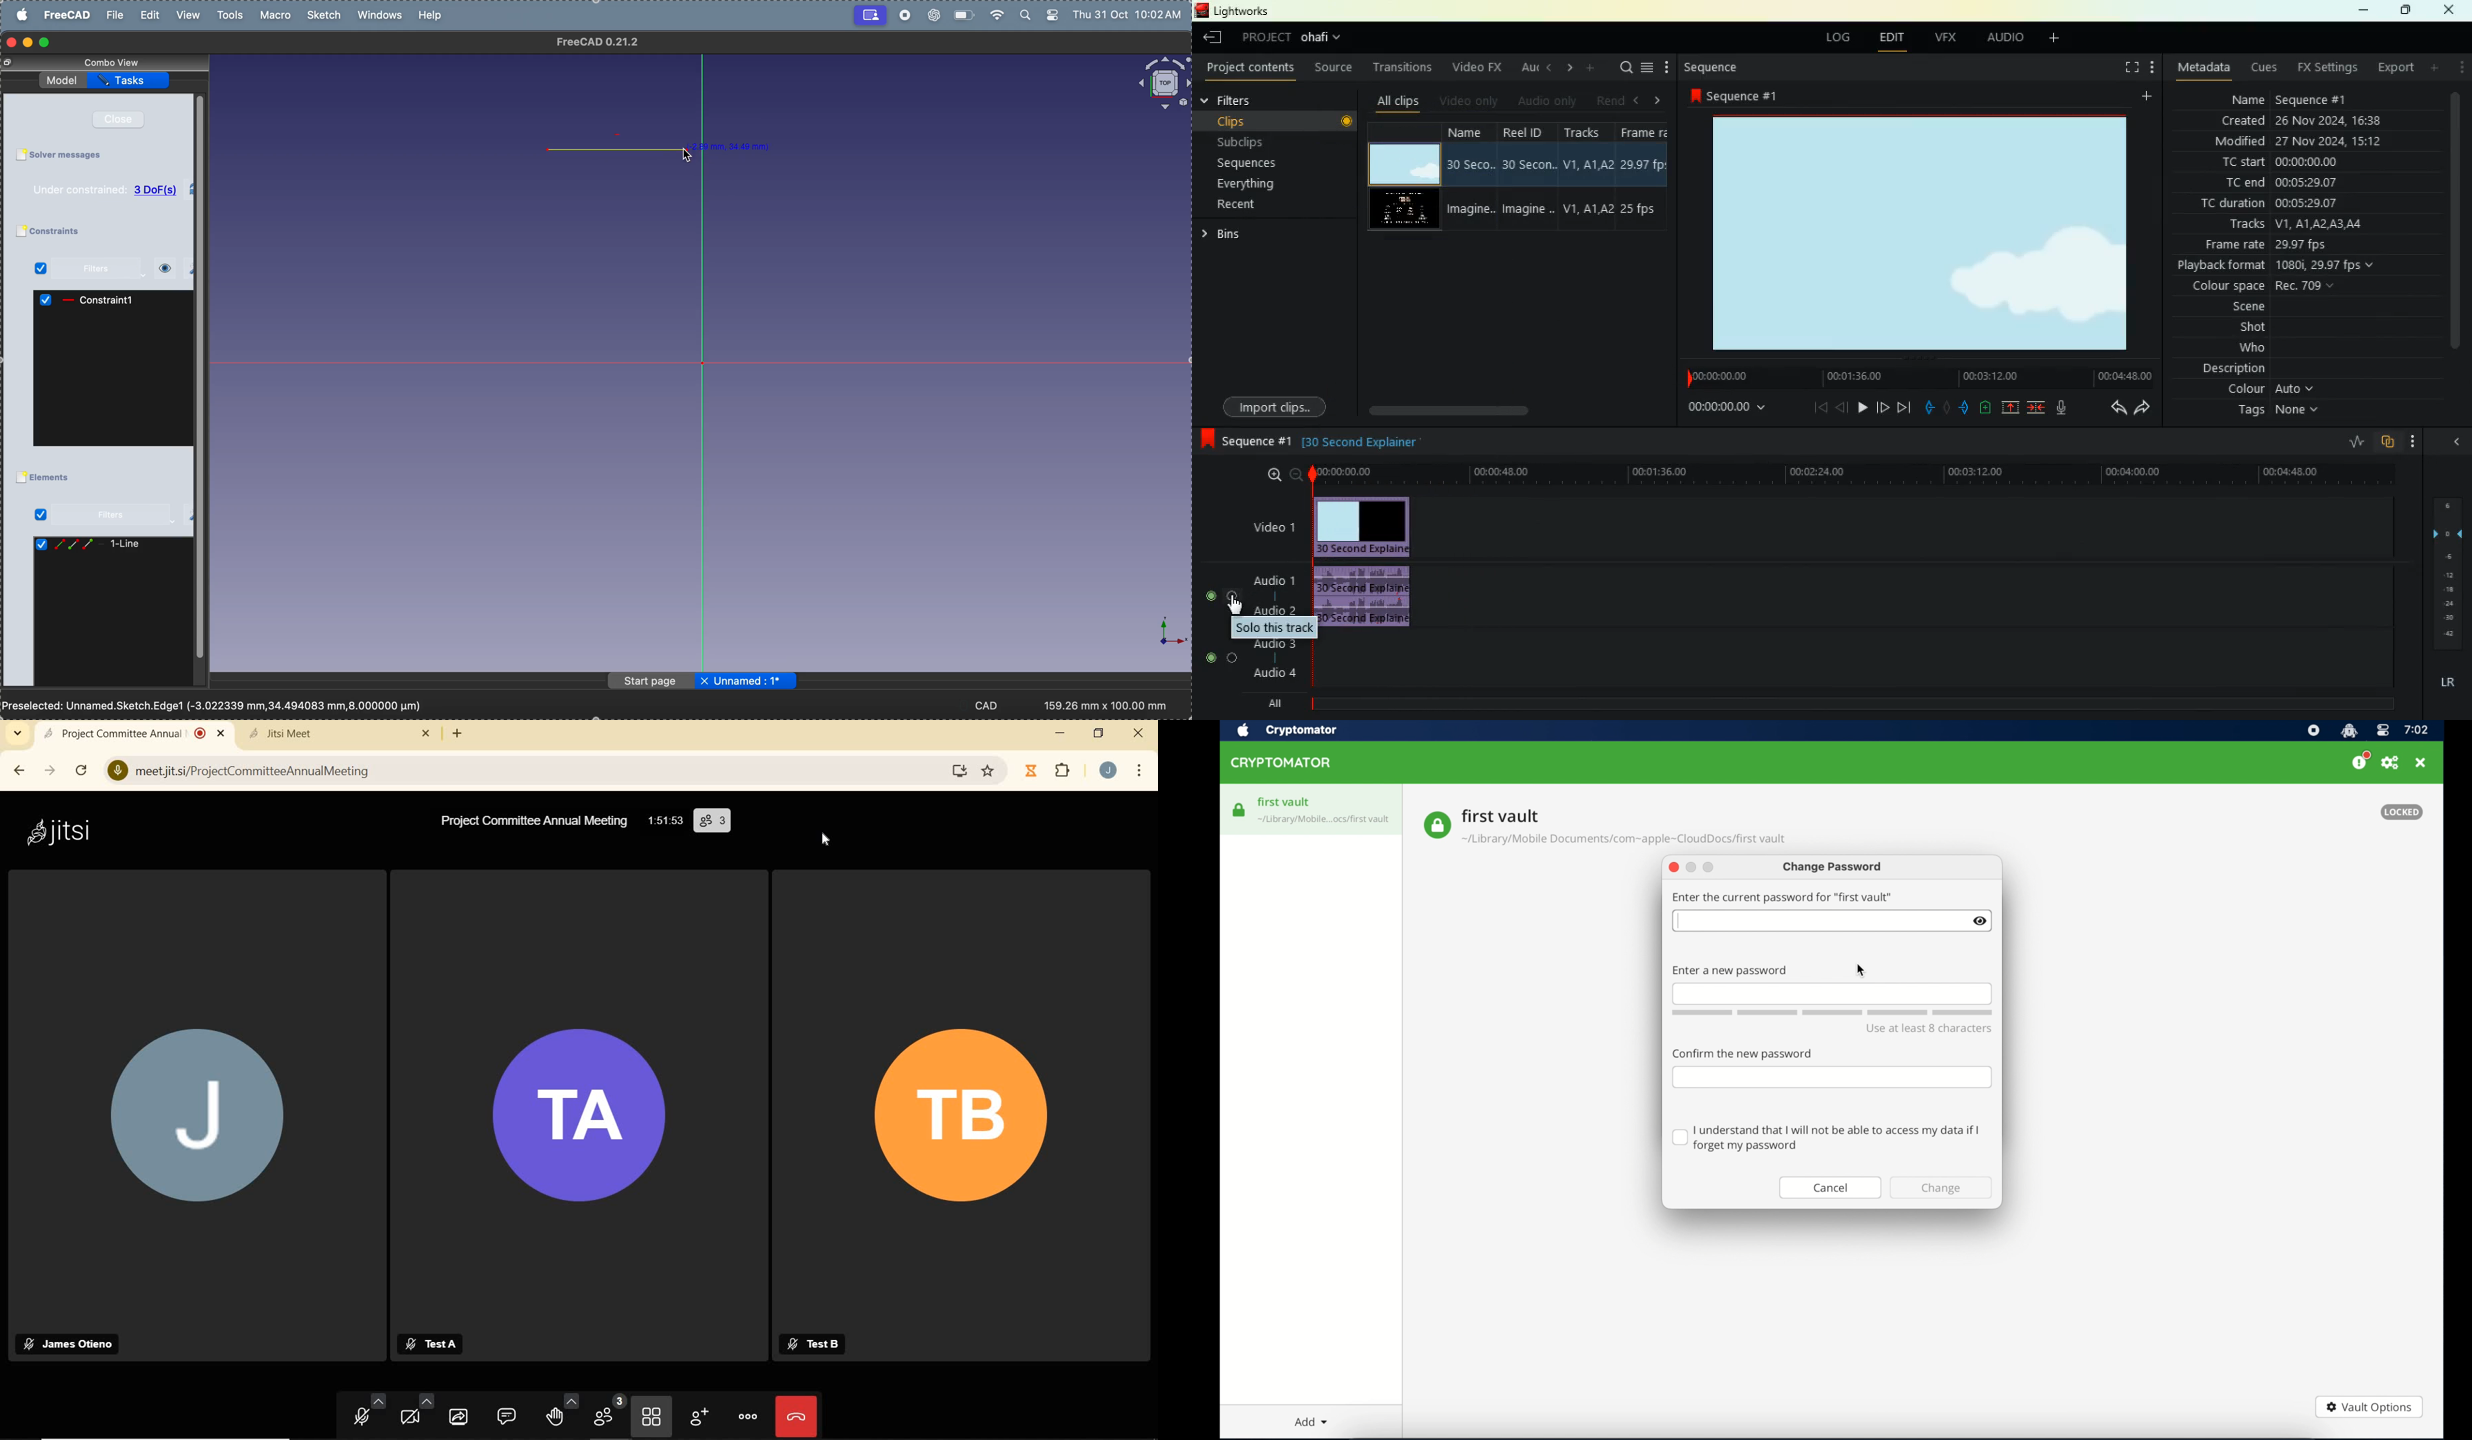 This screenshot has height=1456, width=2492. Describe the element at coordinates (63, 78) in the screenshot. I see `model` at that location.